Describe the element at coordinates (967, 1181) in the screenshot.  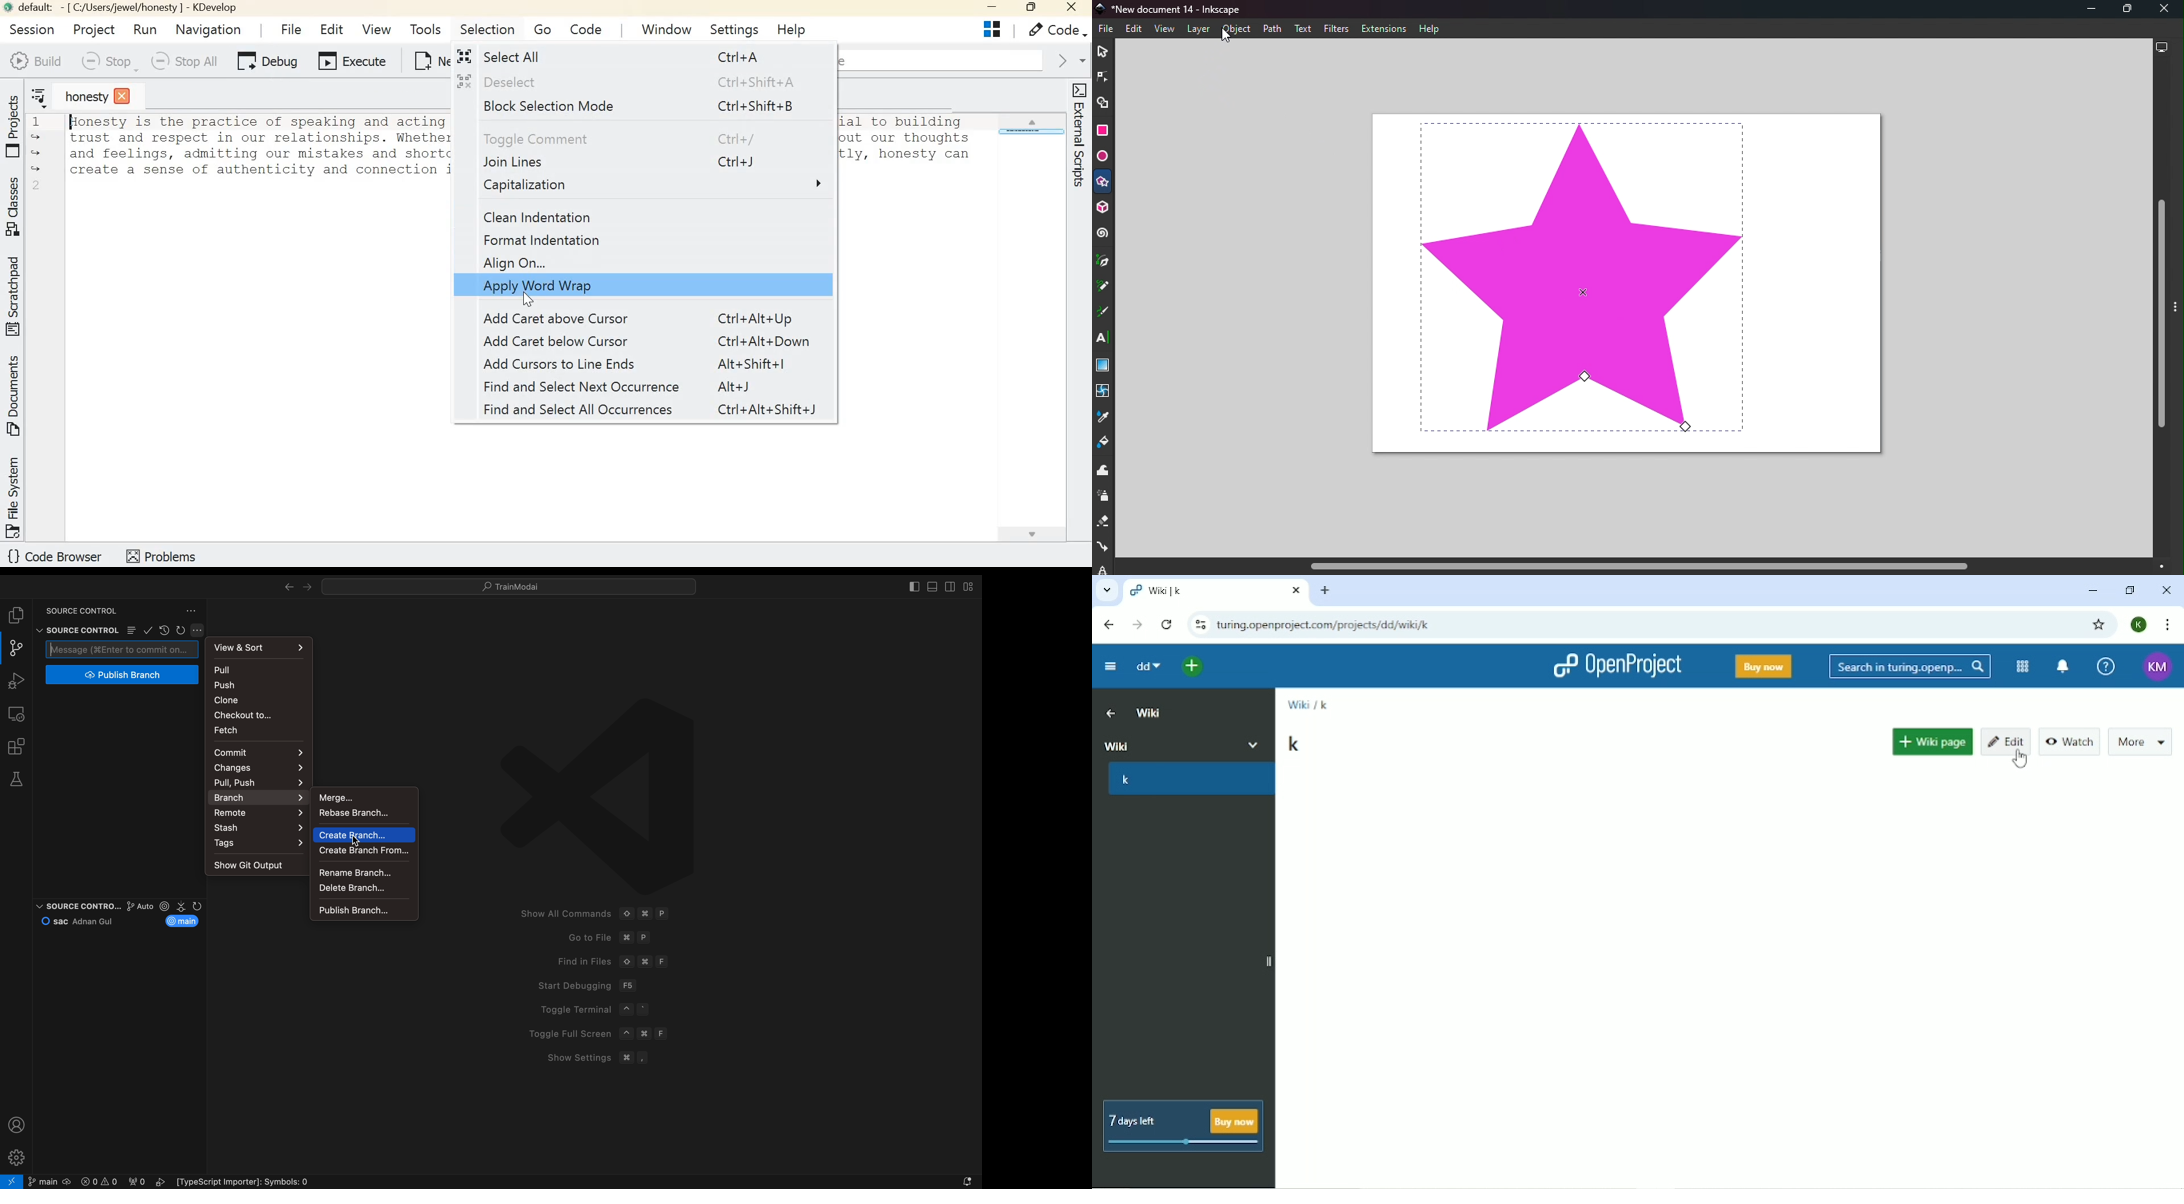
I see `Notifications ` at that location.